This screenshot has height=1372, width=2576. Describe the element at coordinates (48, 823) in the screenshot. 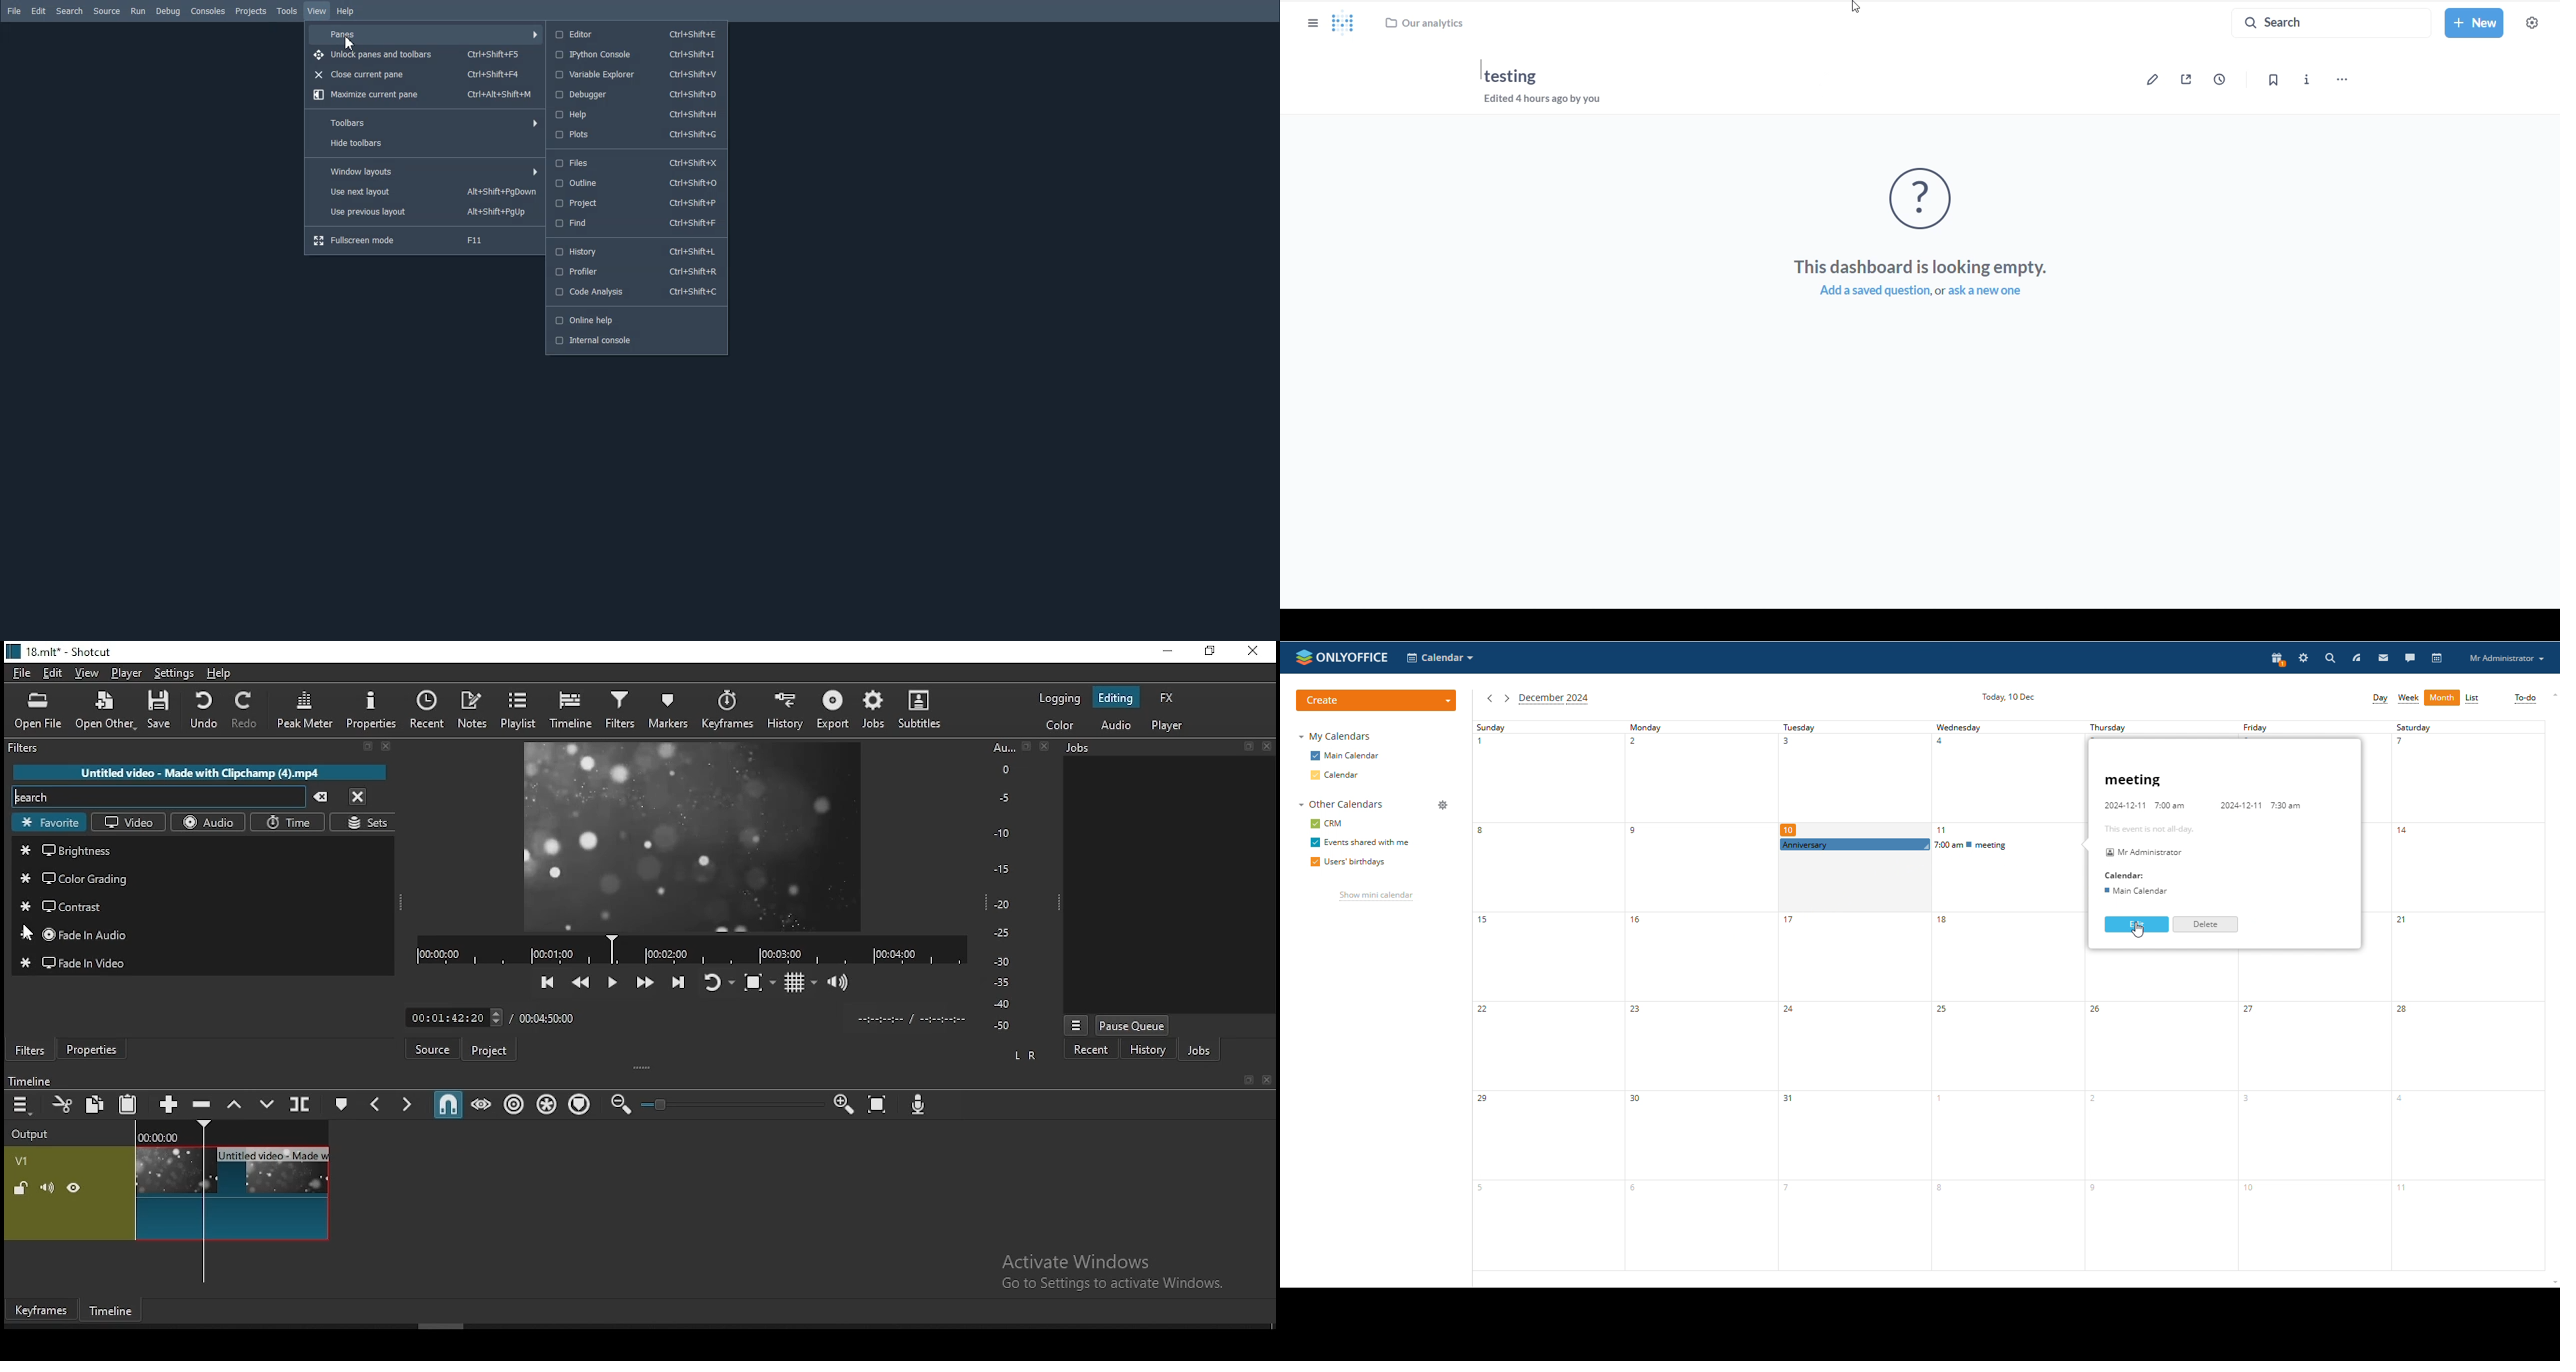

I see `favorites` at that location.